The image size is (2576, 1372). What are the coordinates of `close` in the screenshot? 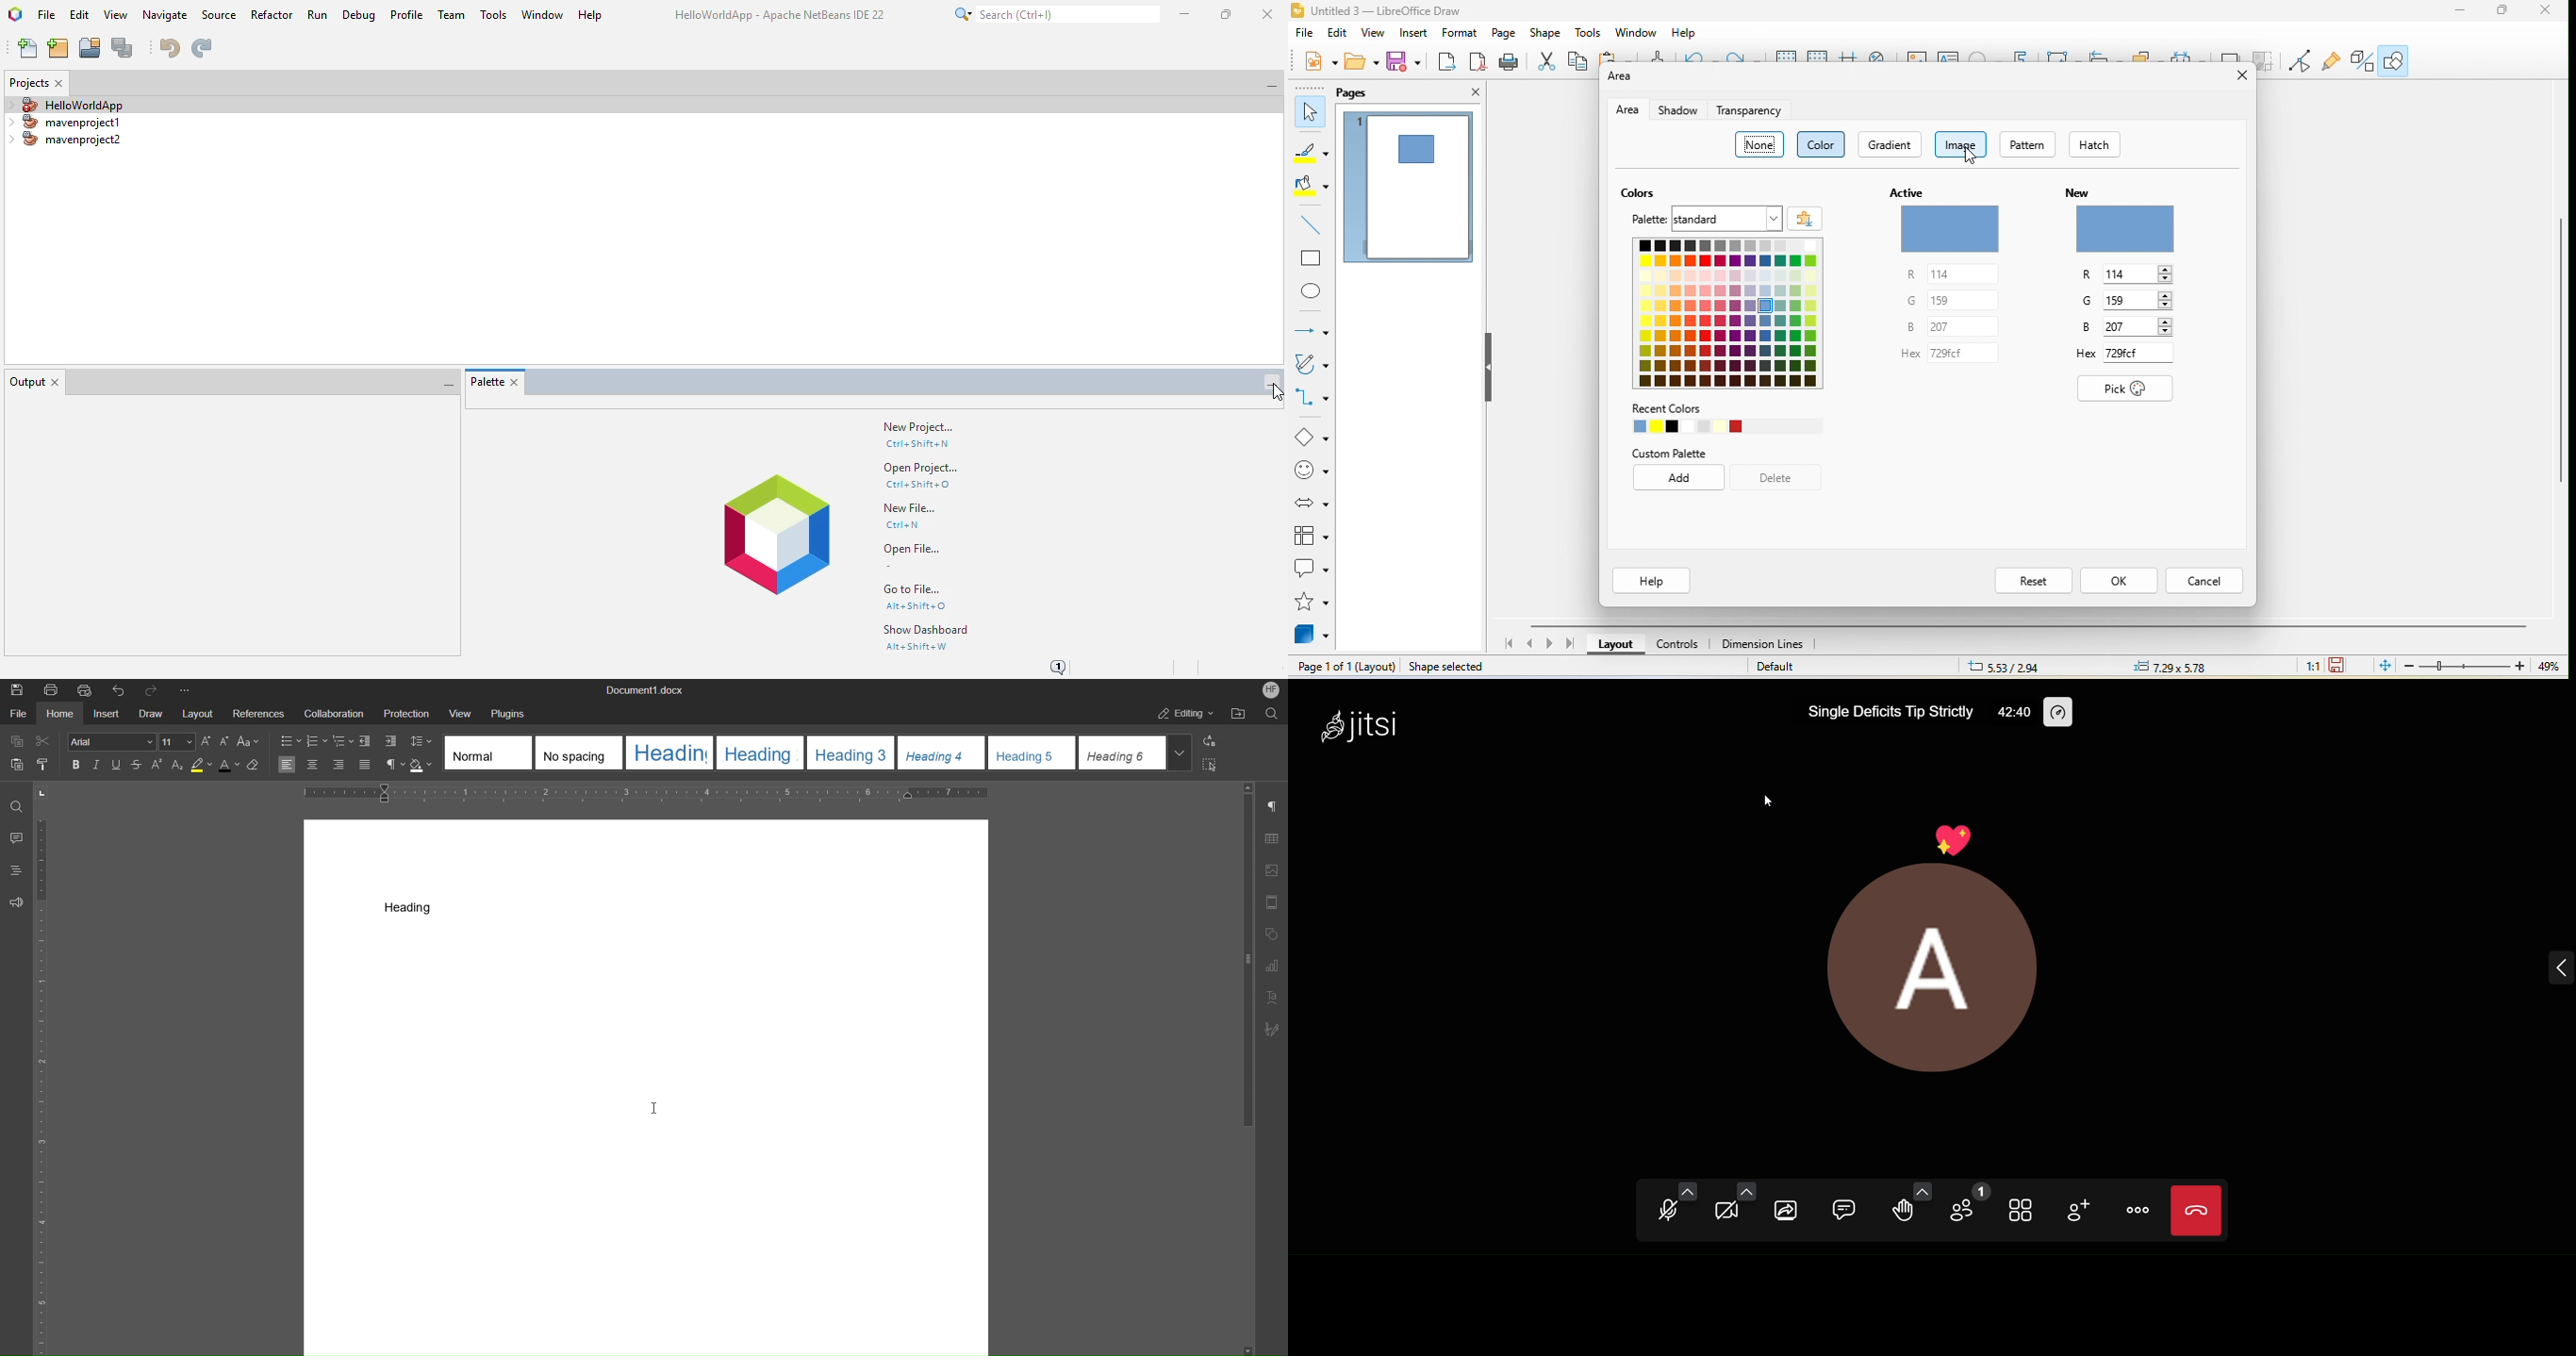 It's located at (2550, 14).